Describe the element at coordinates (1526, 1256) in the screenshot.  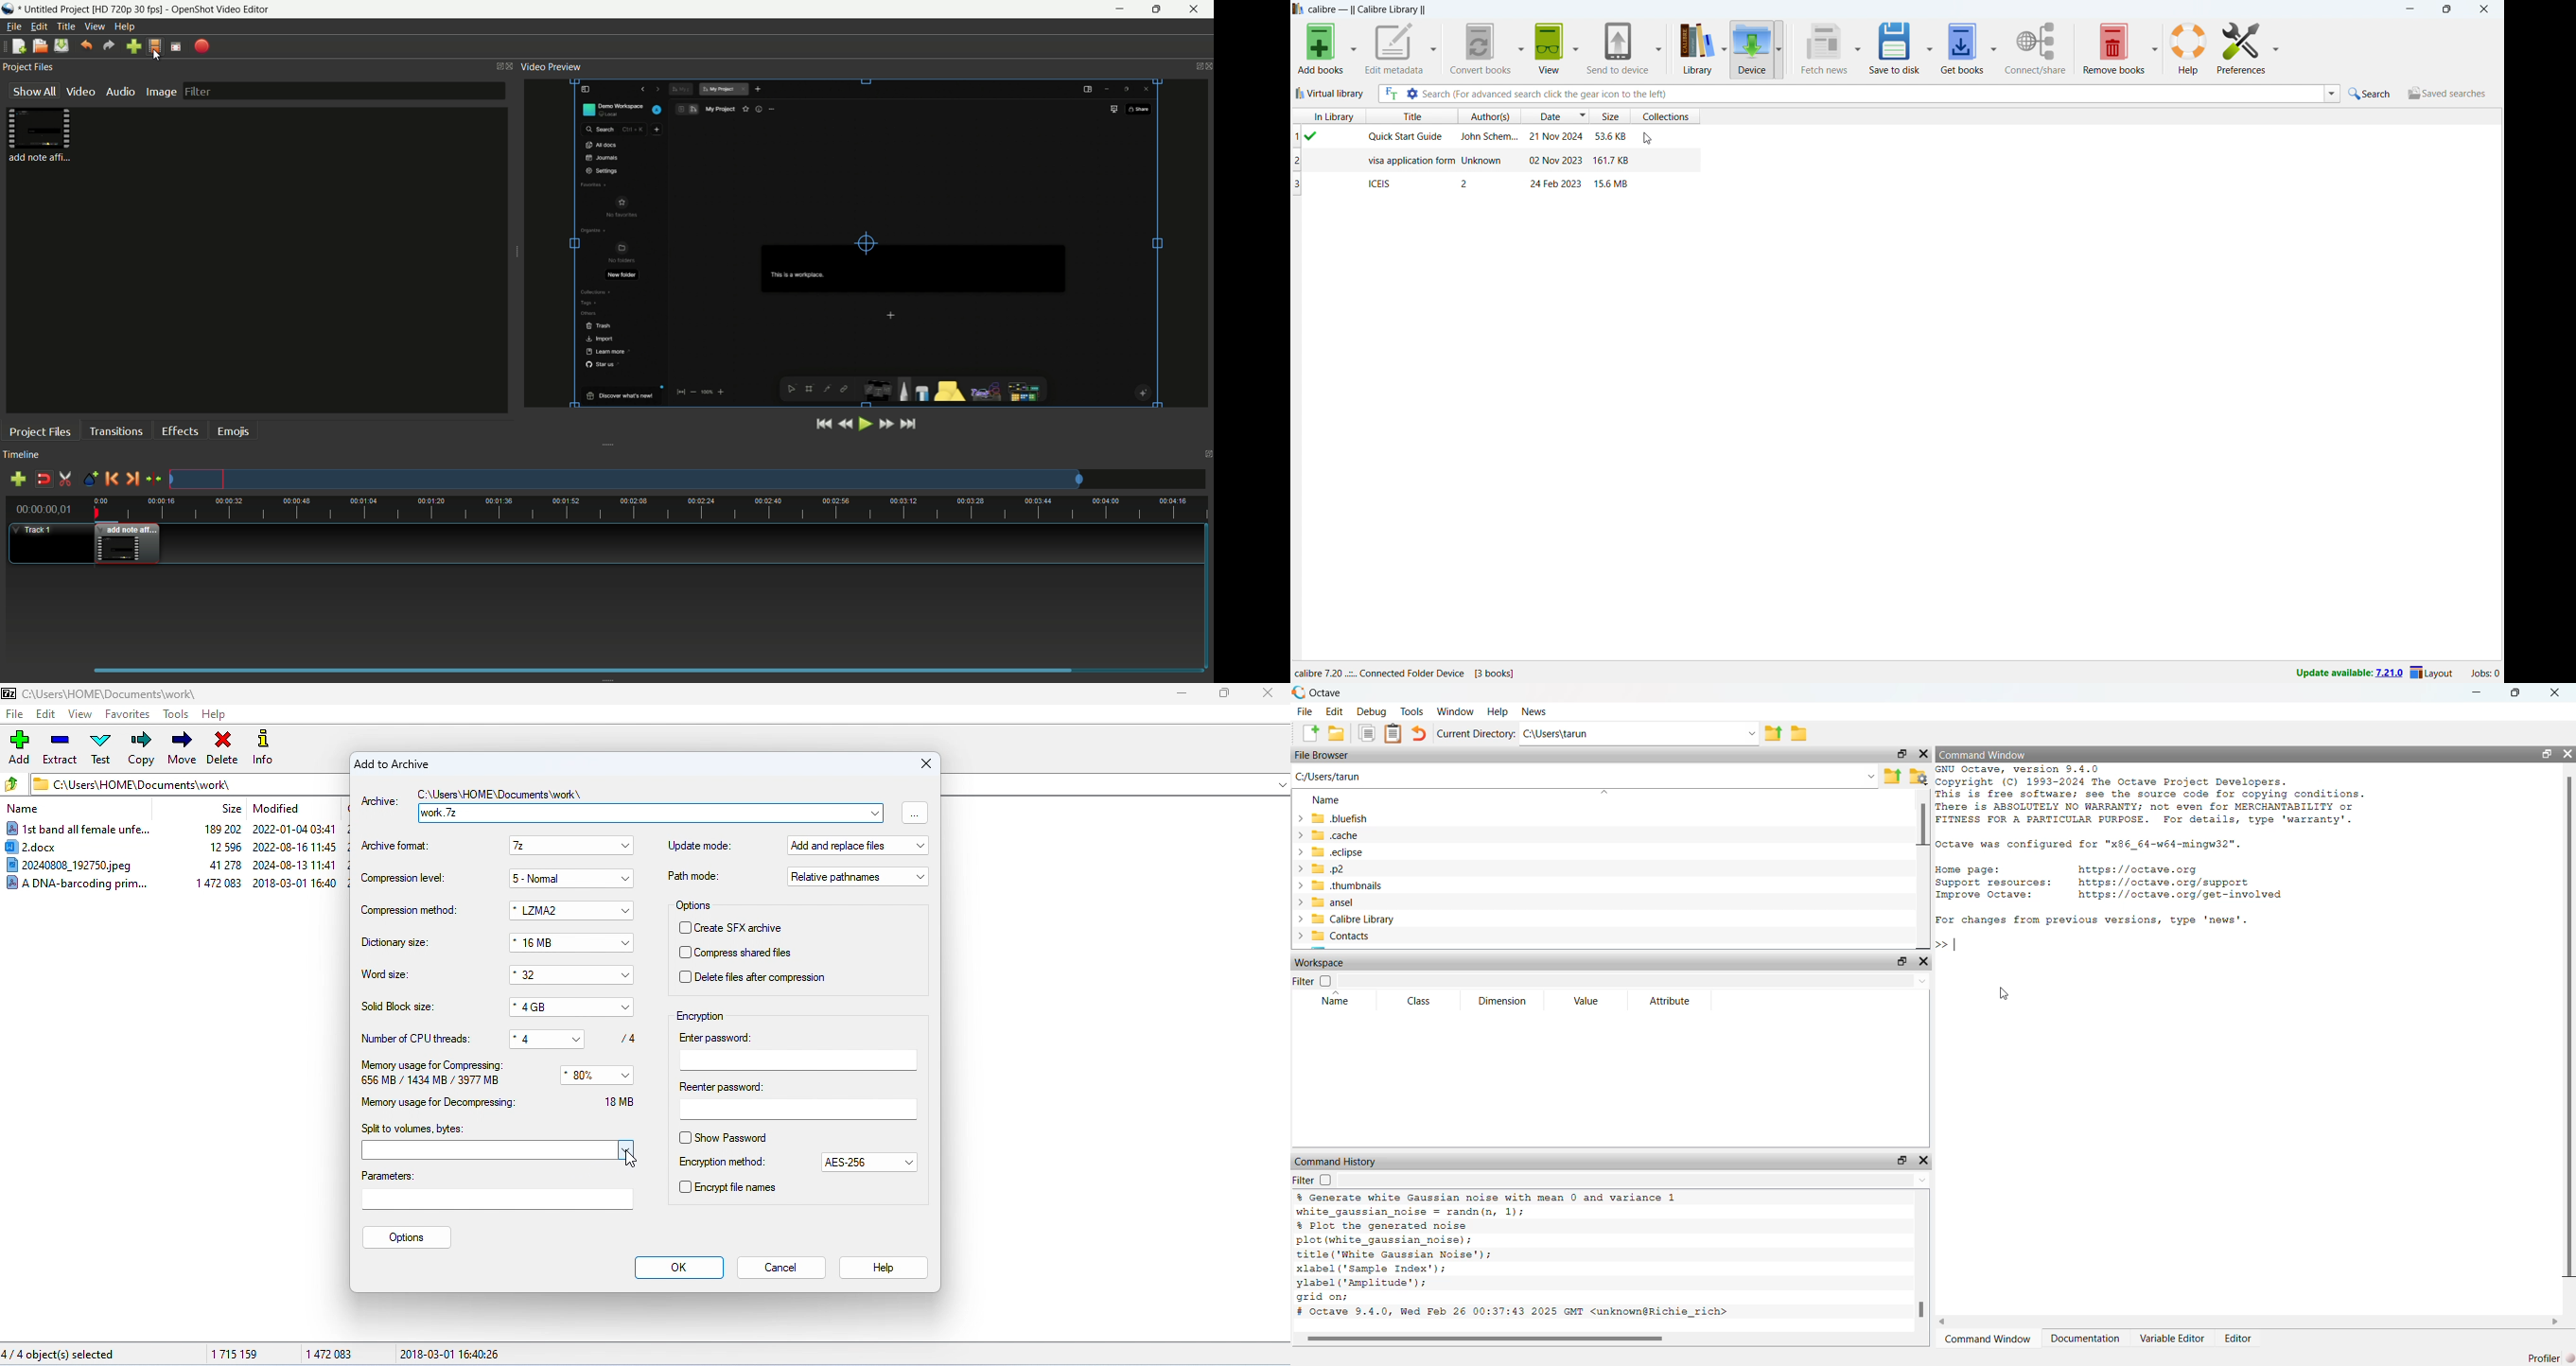
I see `% Generate white Gaussian noise with mean 0 and variance 1
white_gaussian_noise = randn(n, 1);

% Plot the generated noise

plot (white_gaussian_noise);

title ('White Gaussian Noise');

xlabel (Sample Index');

ylabel (‘Amplitude’);

grid on;

# Octave 9.4.0, Wed Feb 26 00:37:43 2025 GMT <unknown@Richie_rich>` at that location.